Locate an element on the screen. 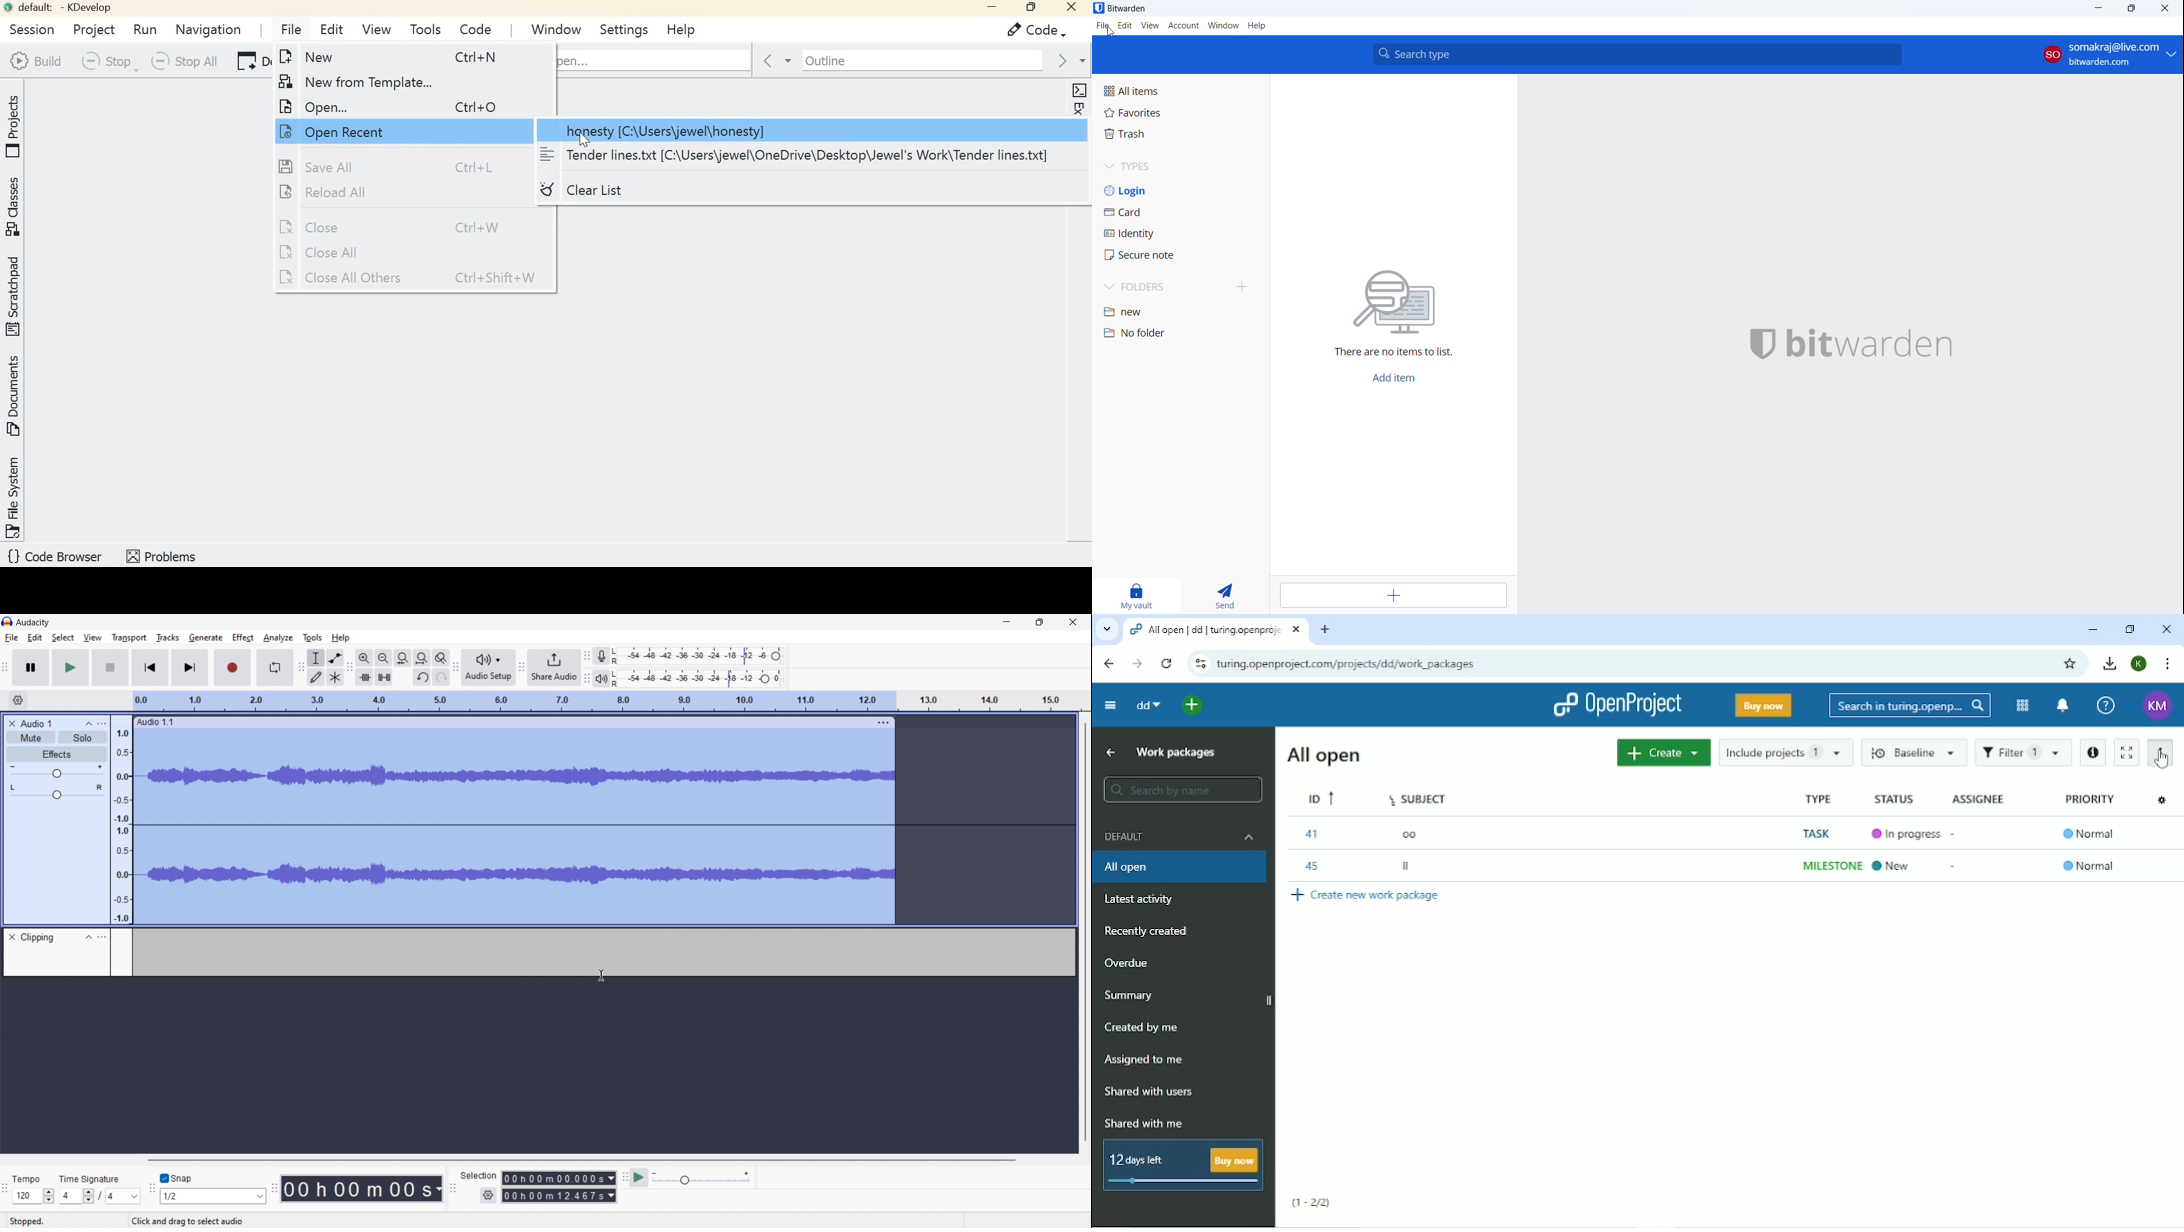  More actions is located at coordinates (2160, 754).